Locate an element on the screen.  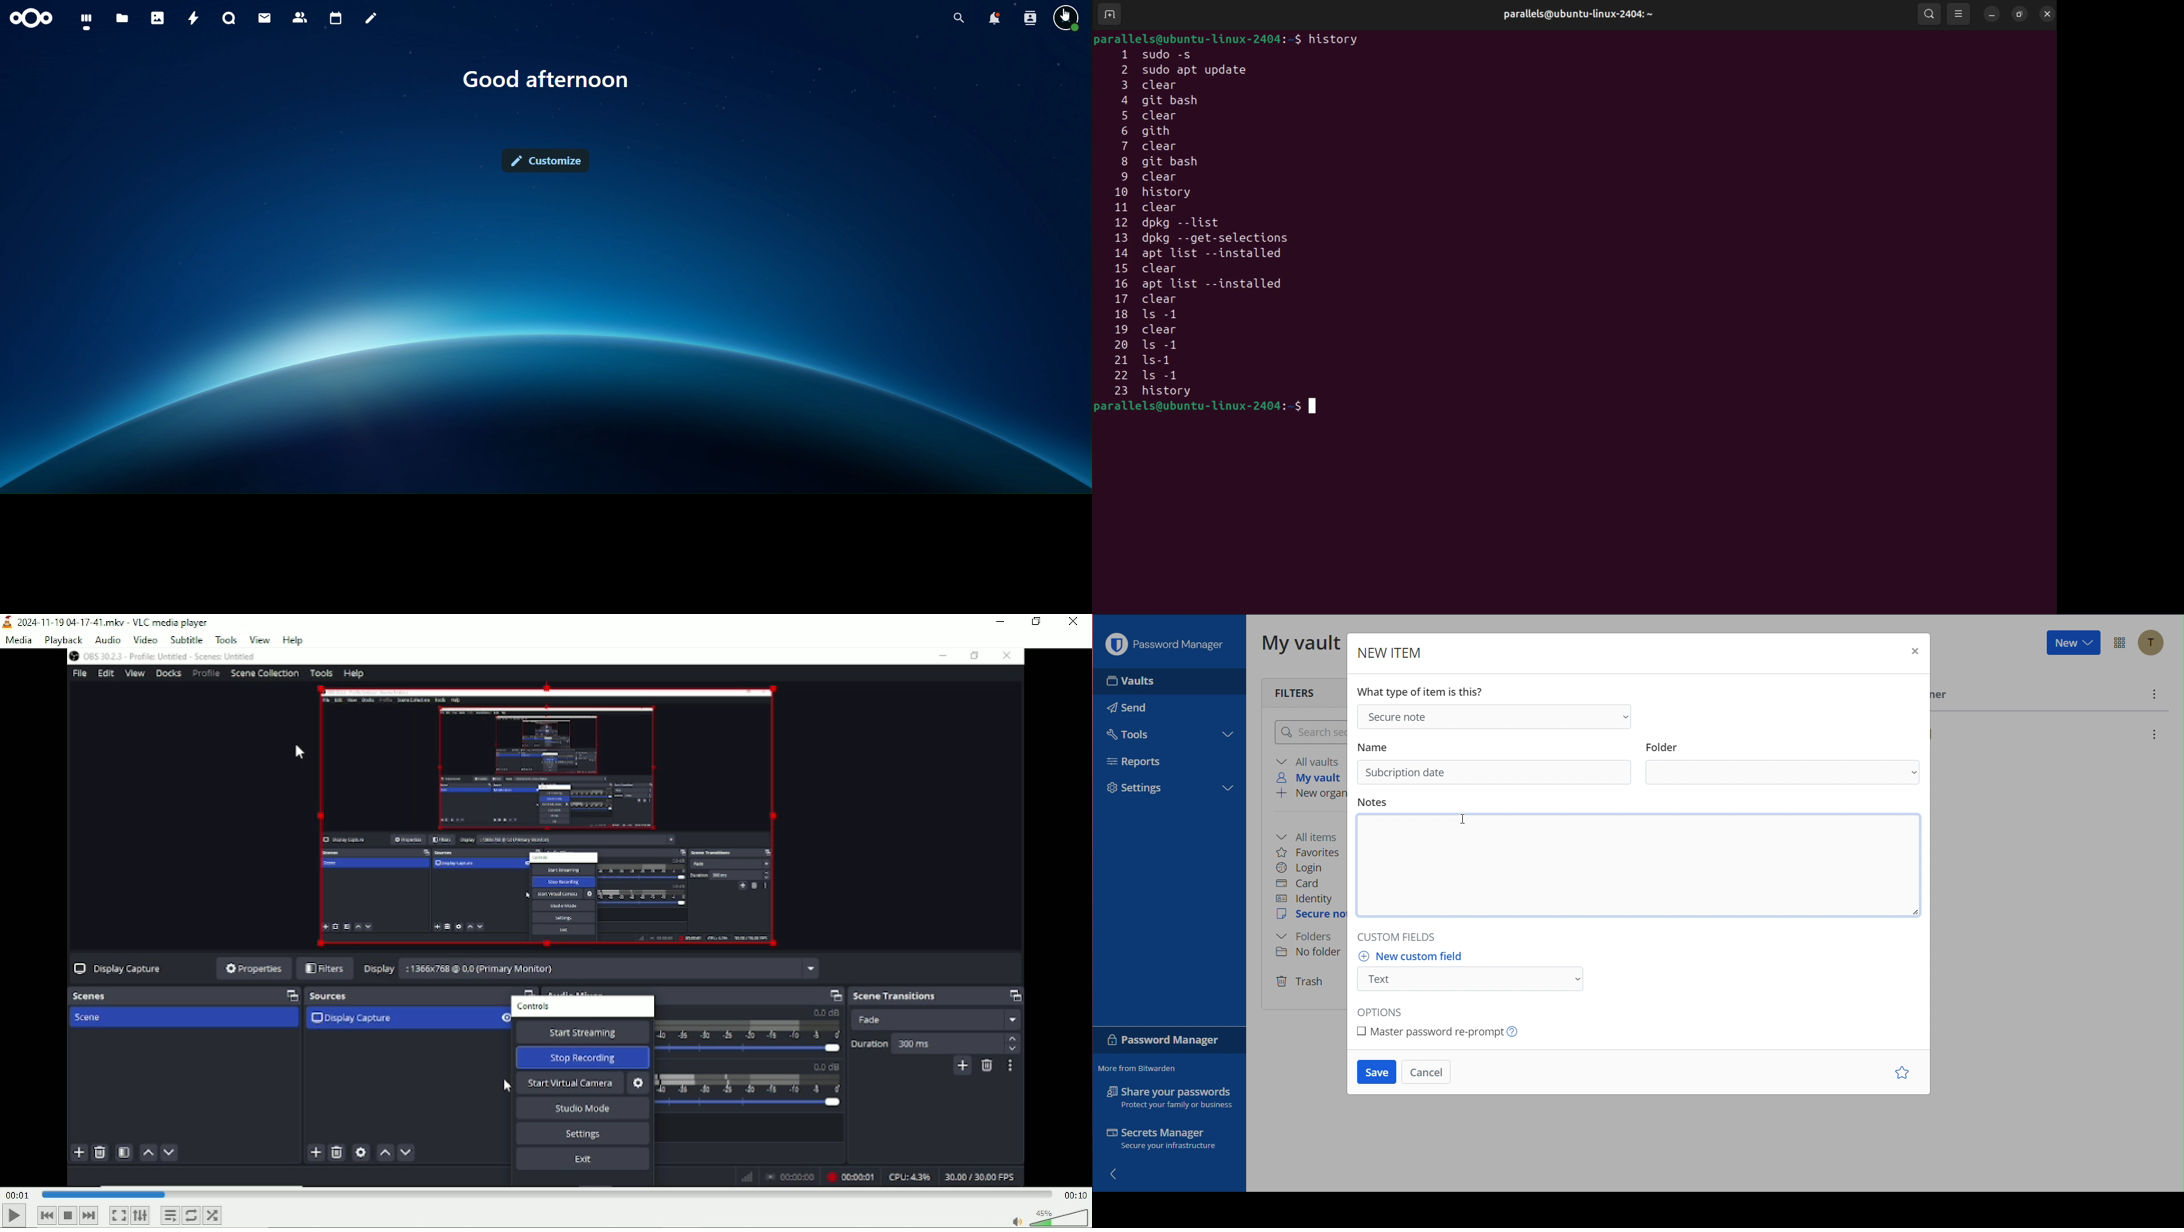
Next is located at coordinates (88, 1216).